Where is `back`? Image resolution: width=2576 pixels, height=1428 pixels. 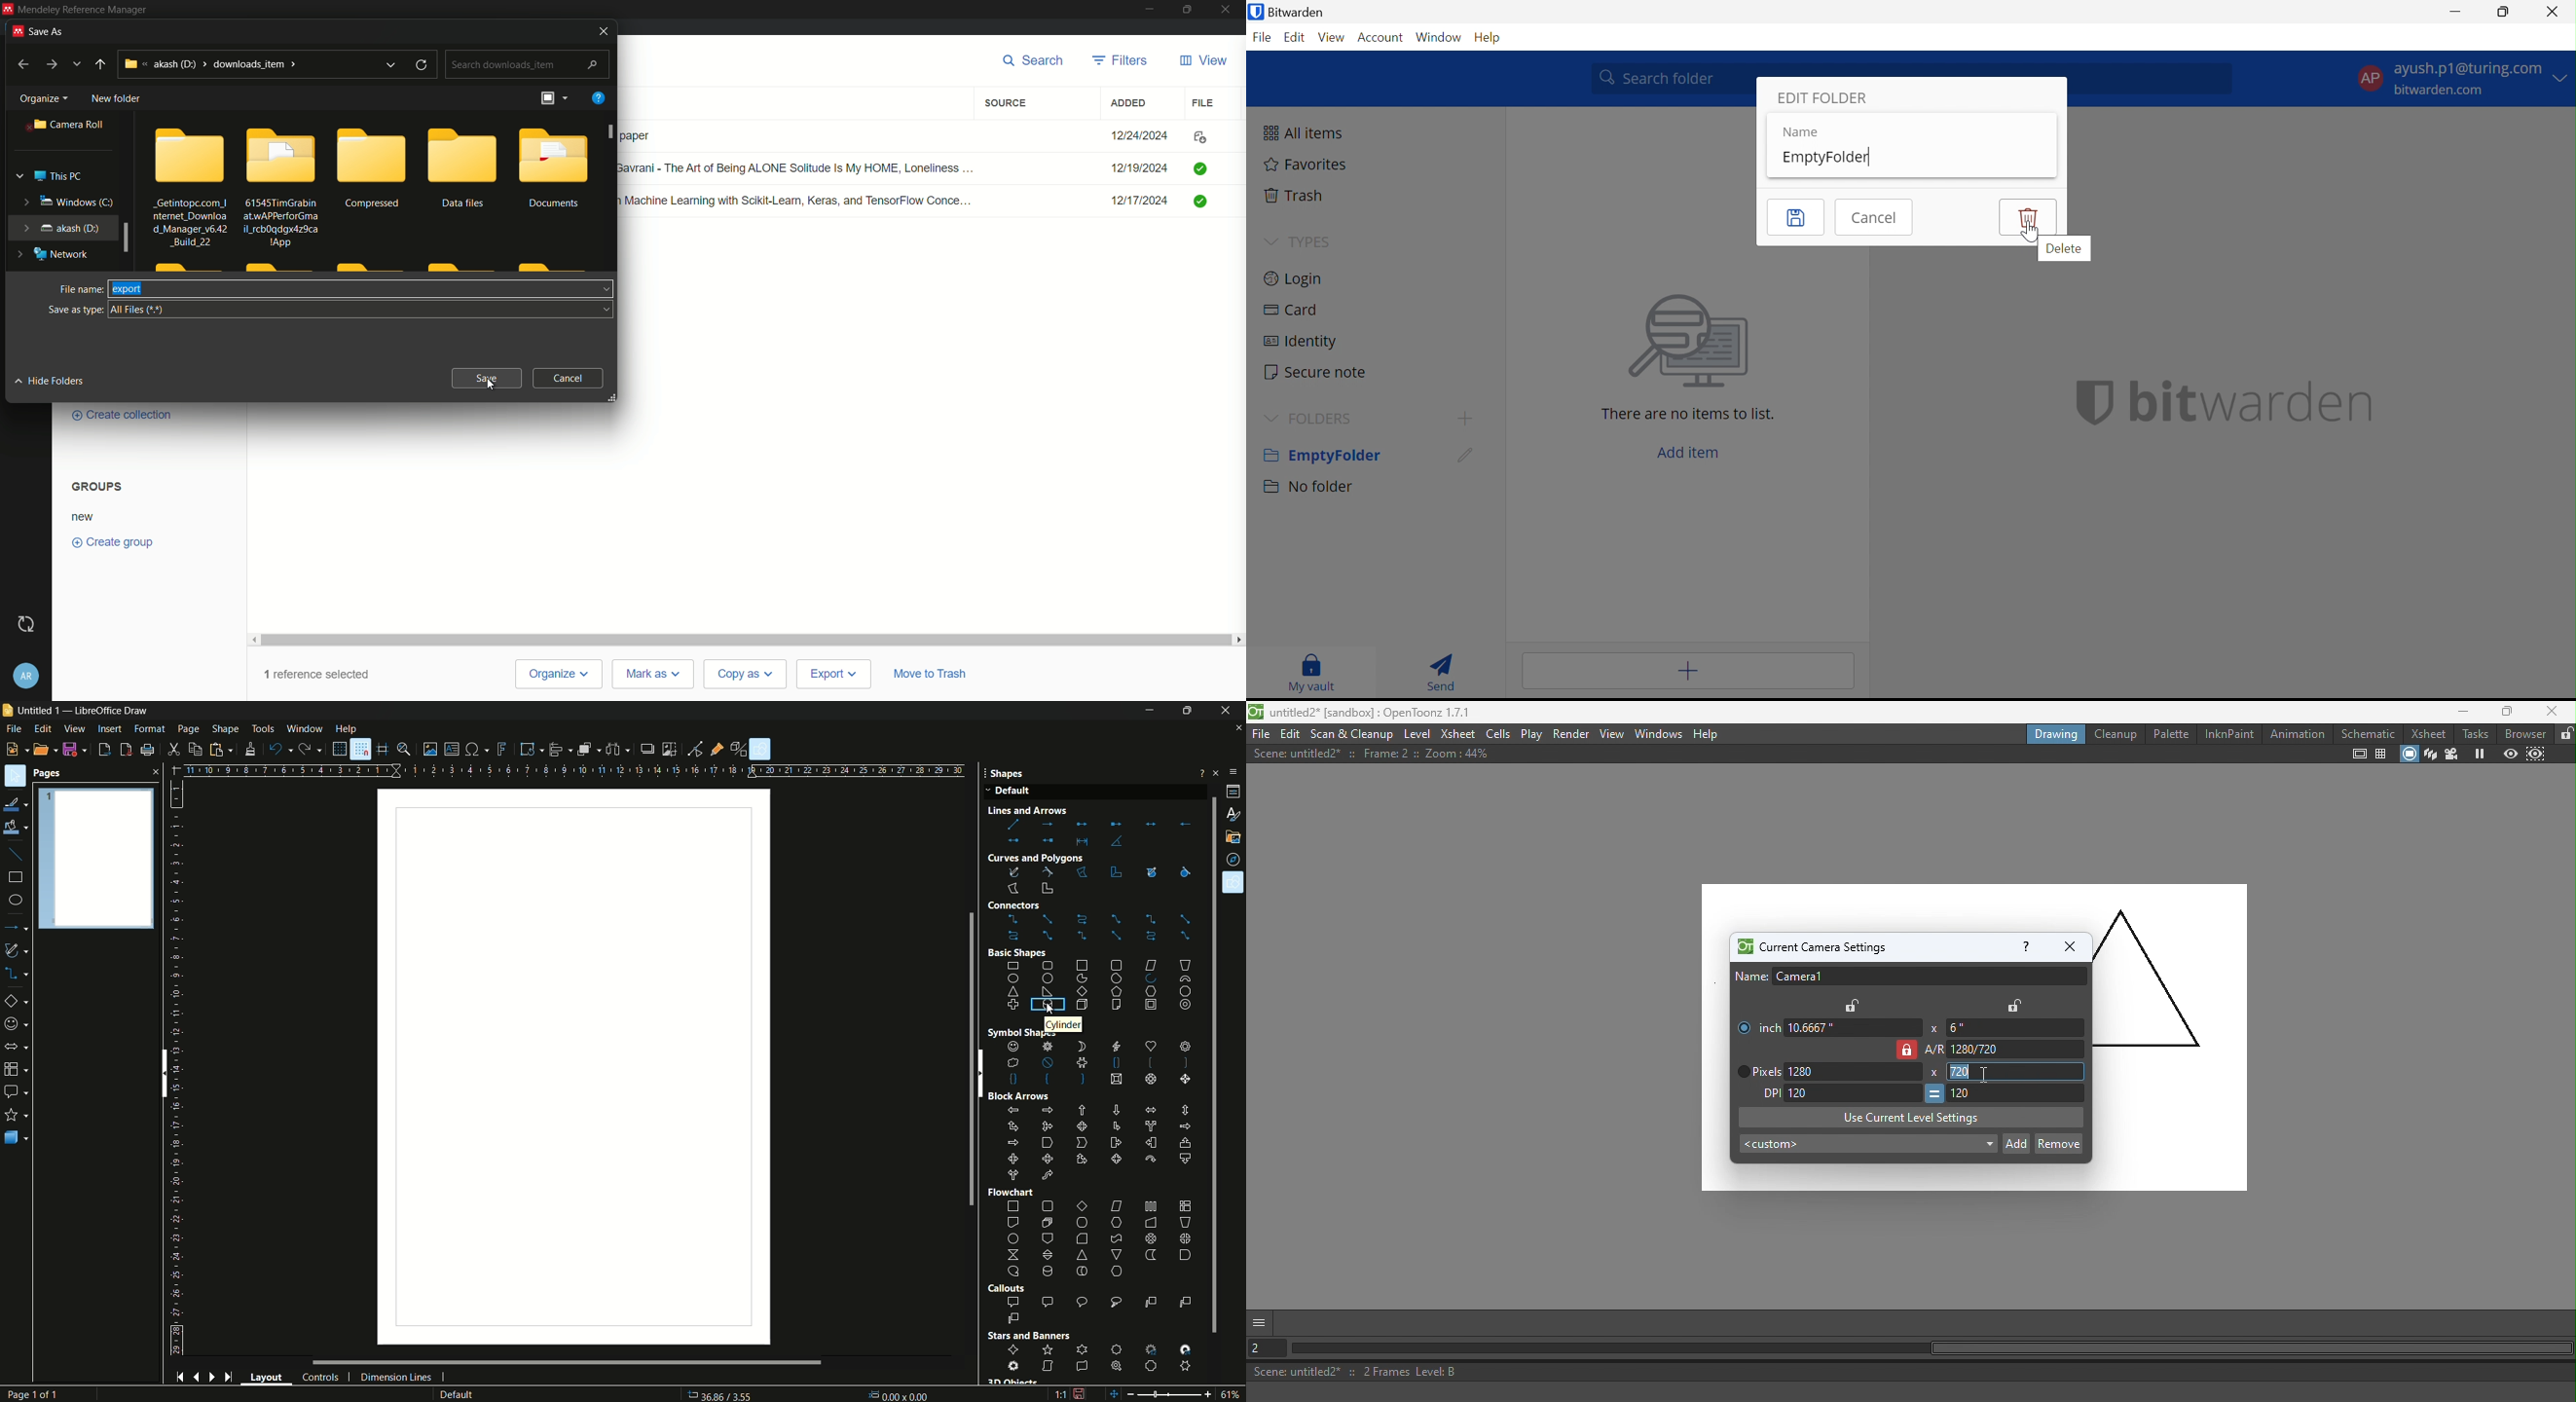 back is located at coordinates (101, 65).